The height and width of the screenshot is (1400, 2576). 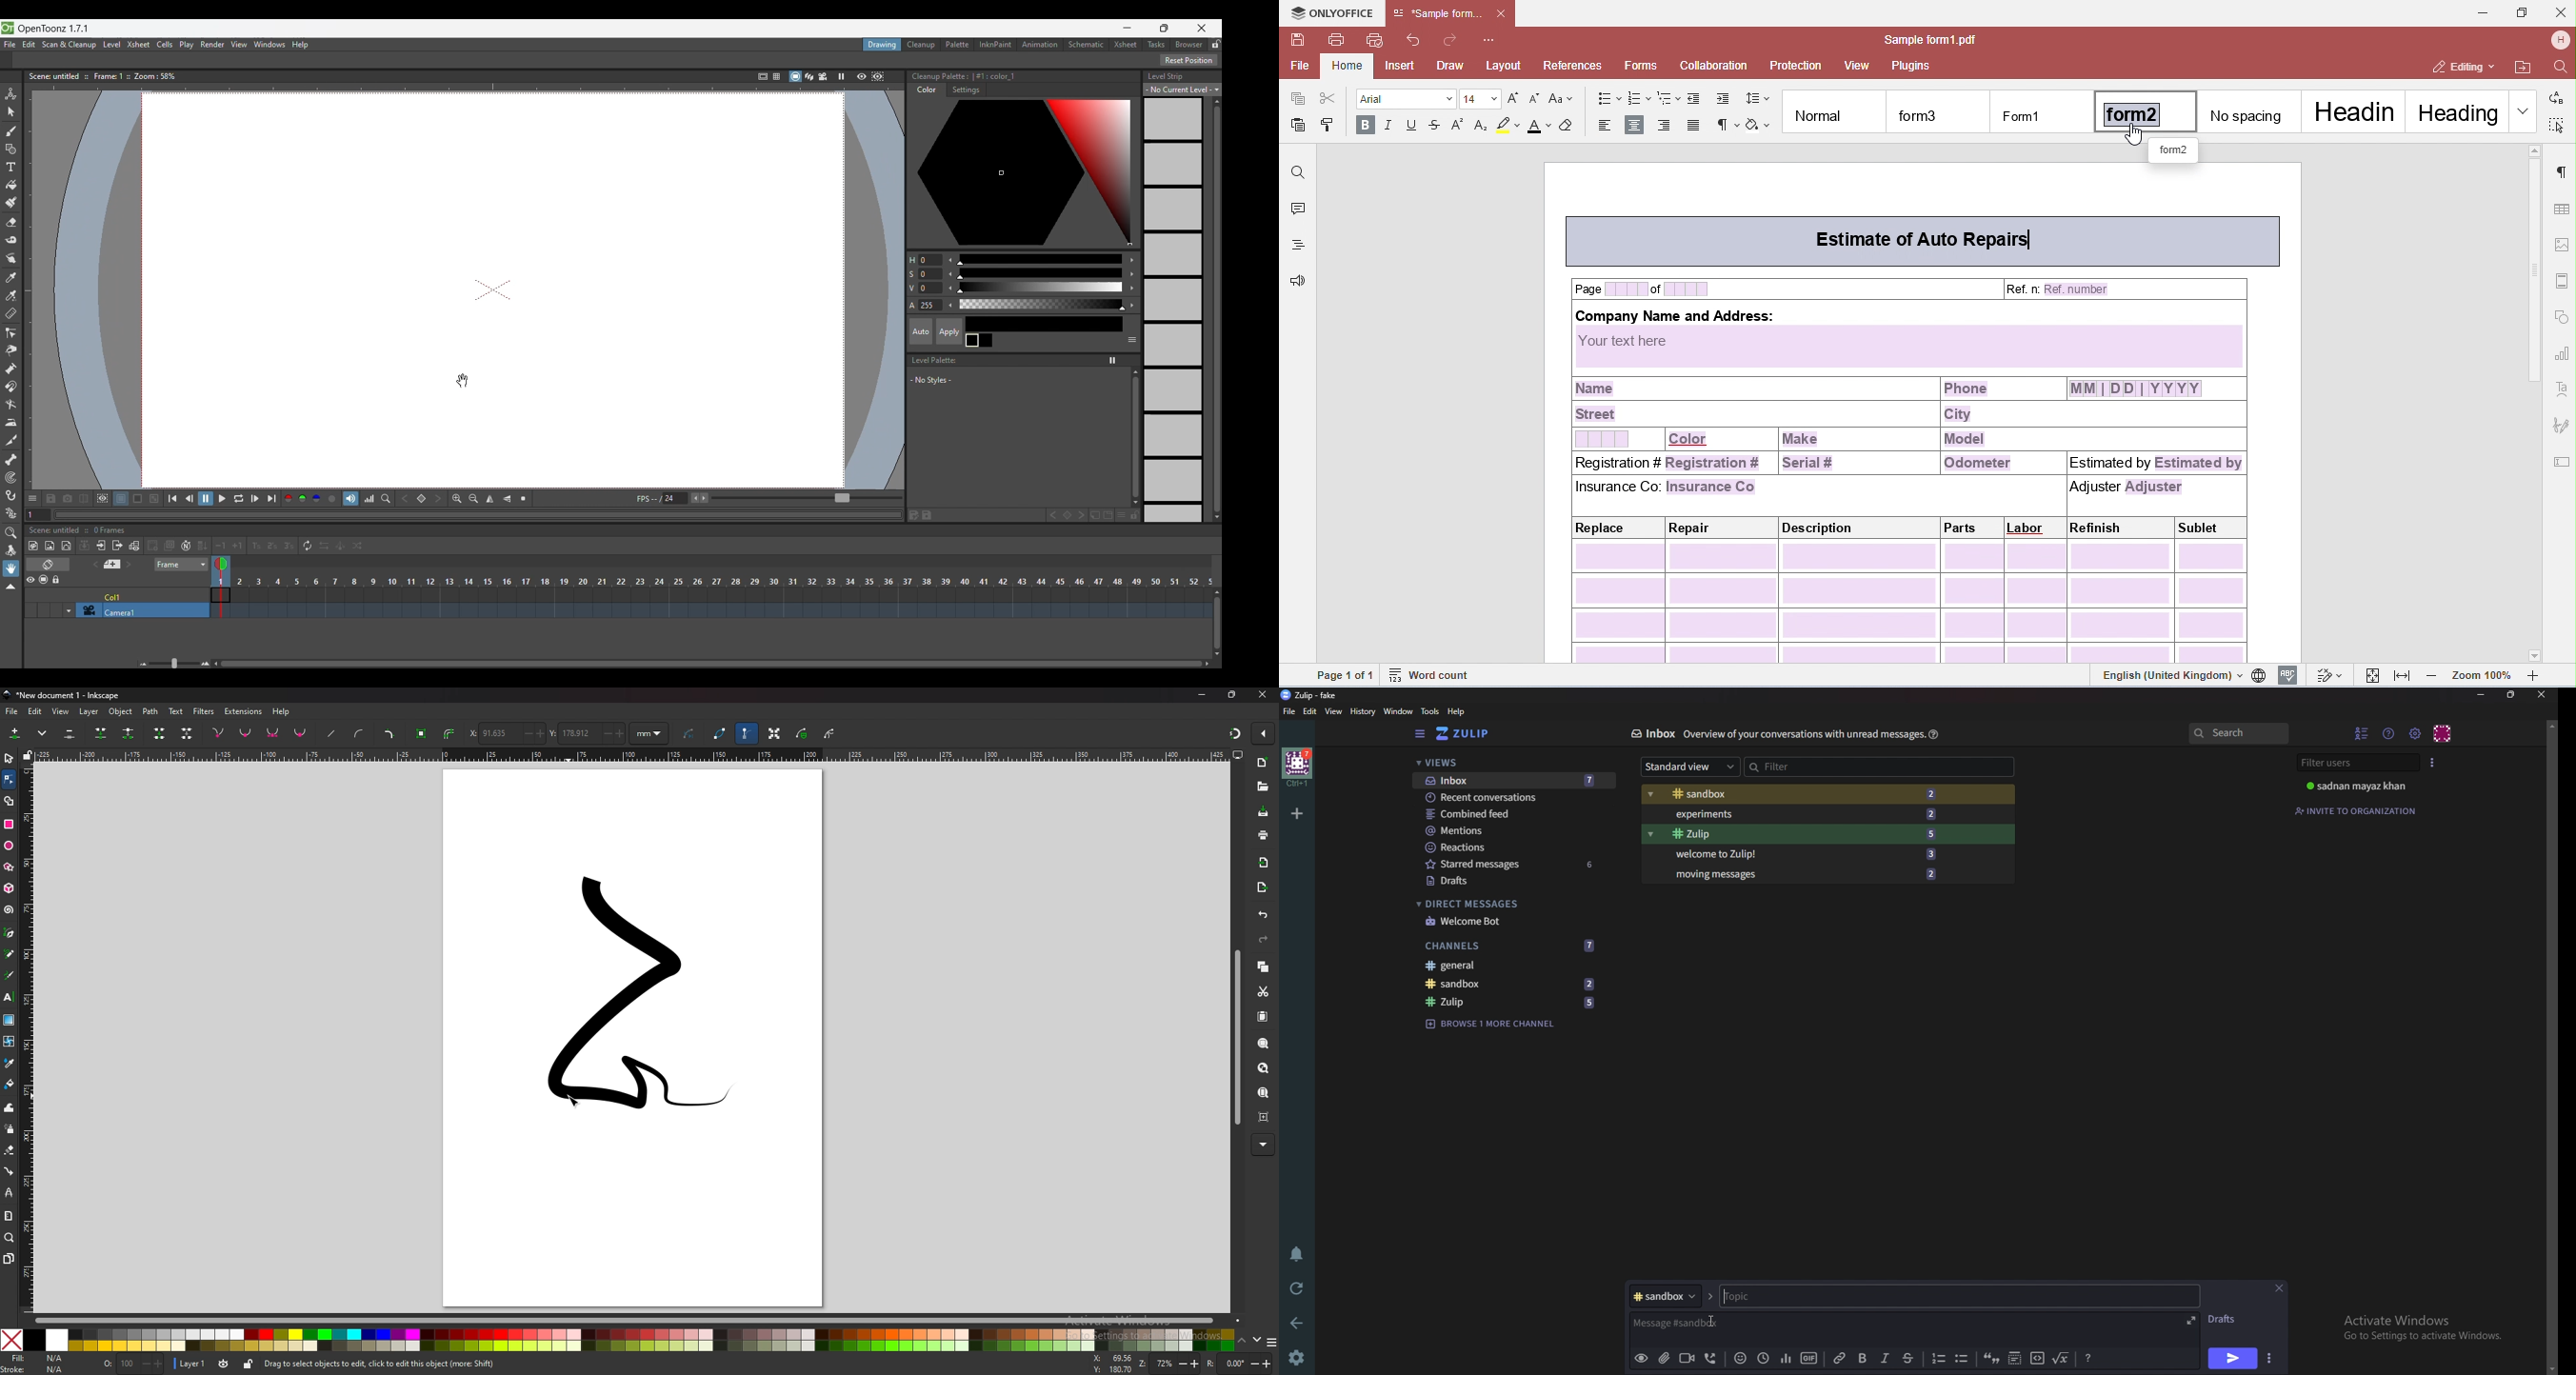 I want to click on add file, so click(x=1662, y=1358).